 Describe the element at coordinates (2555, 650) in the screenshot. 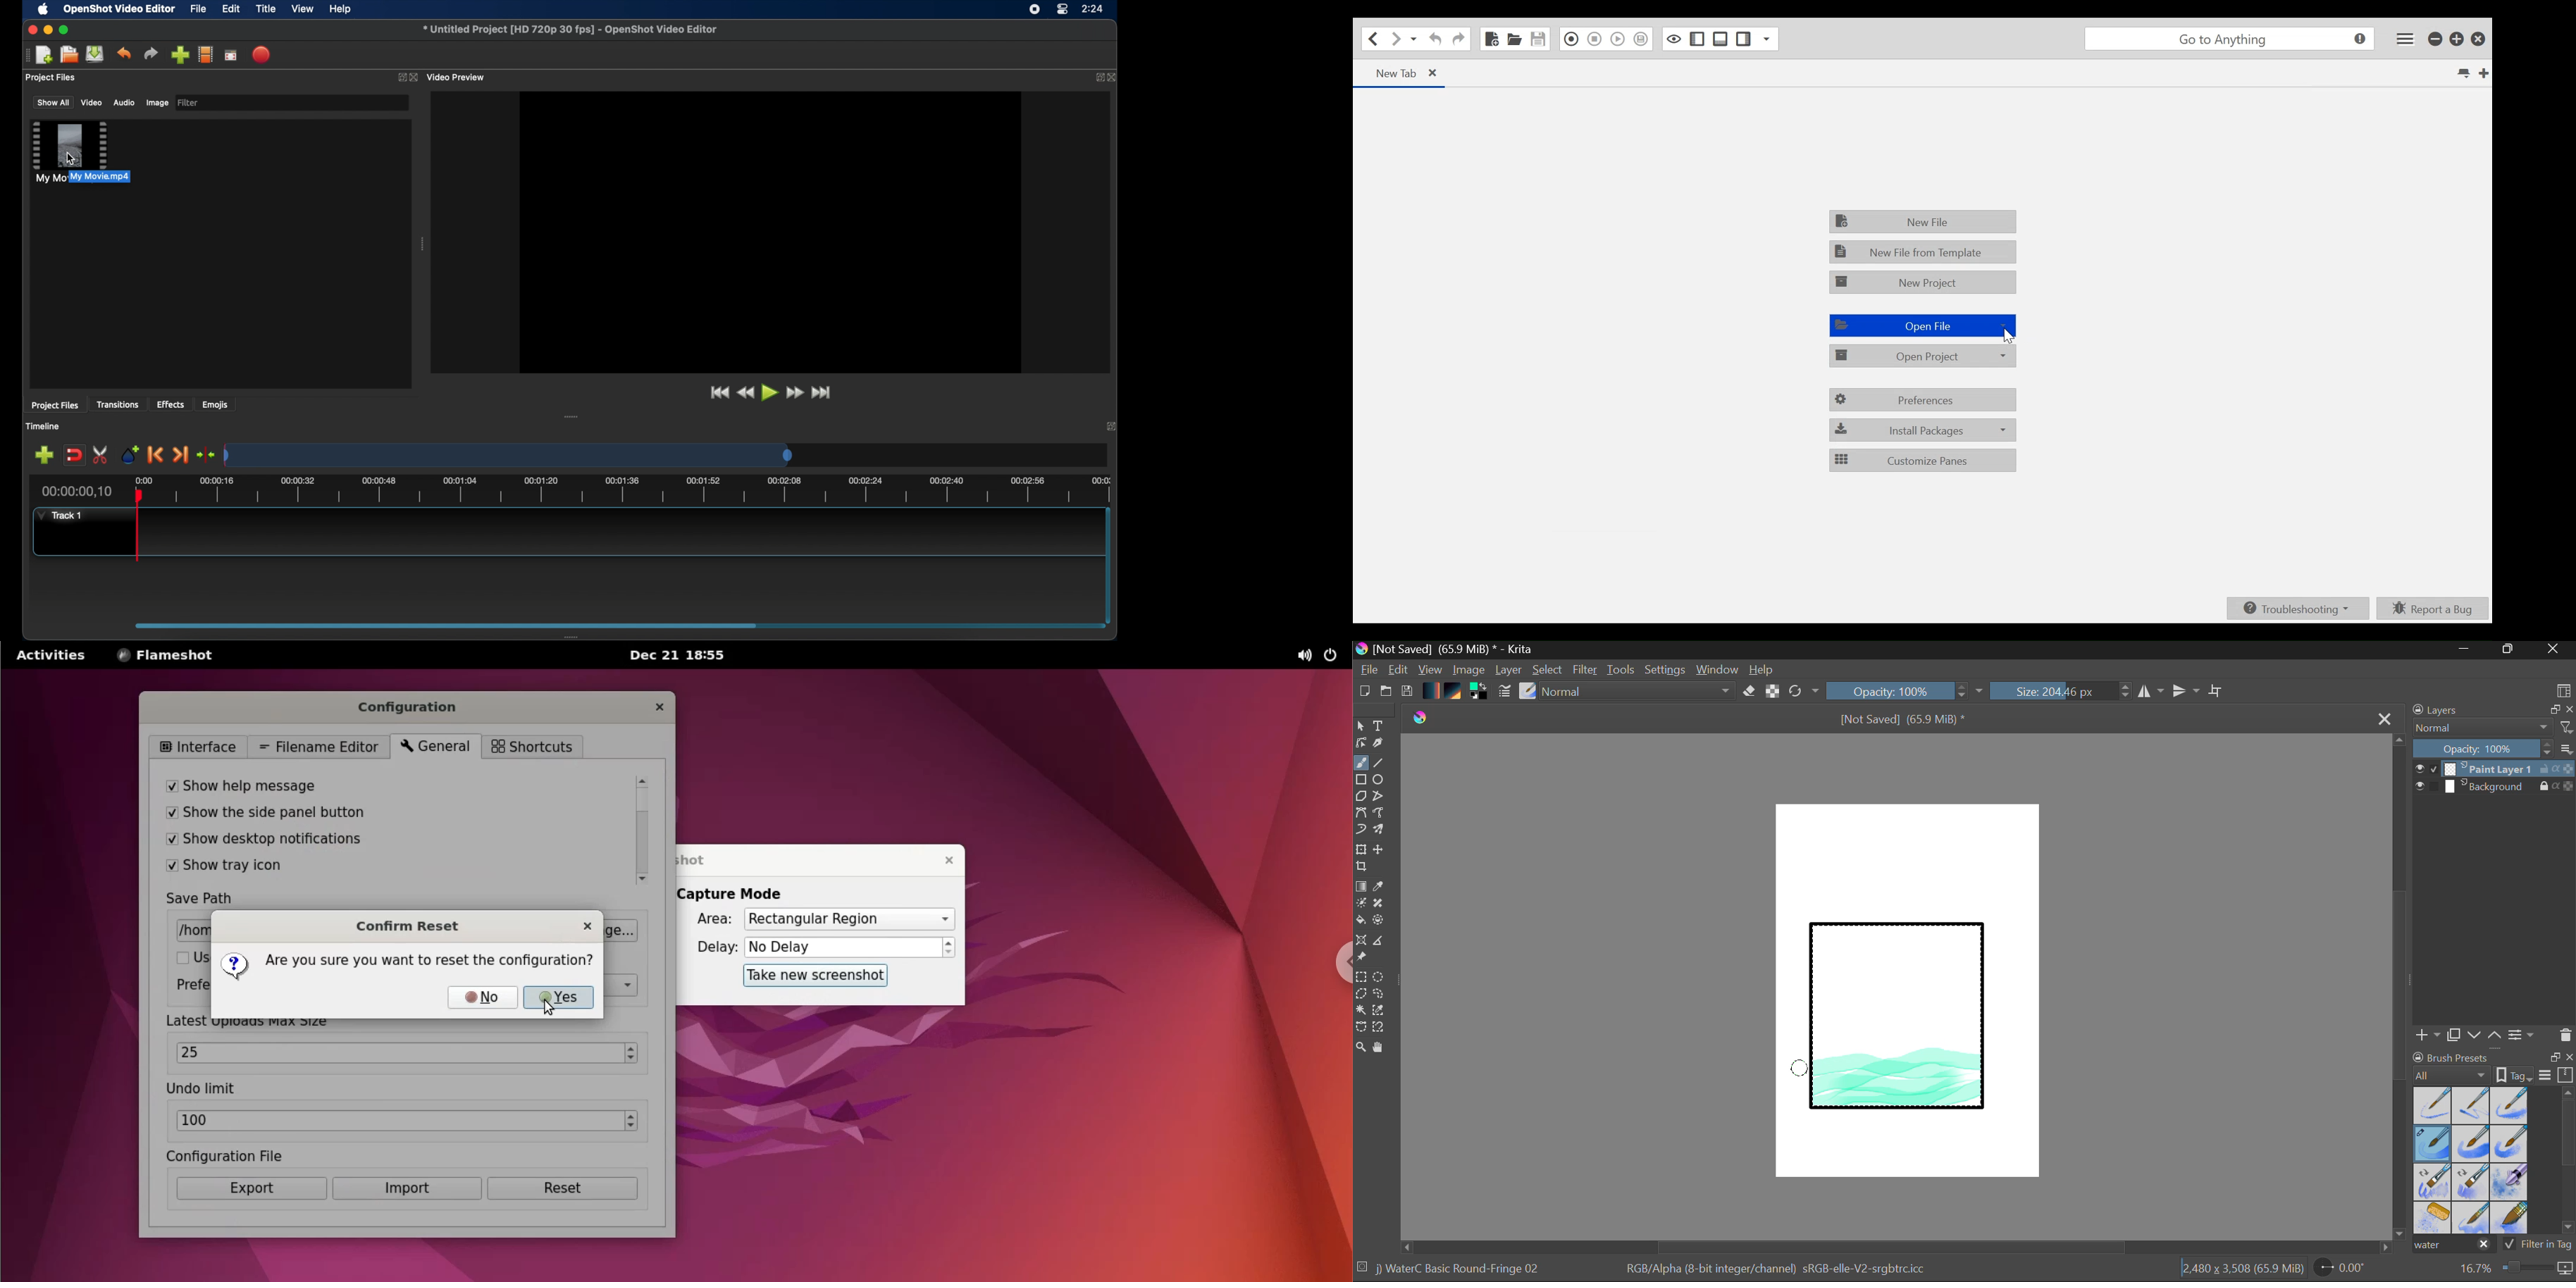

I see `Close` at that location.